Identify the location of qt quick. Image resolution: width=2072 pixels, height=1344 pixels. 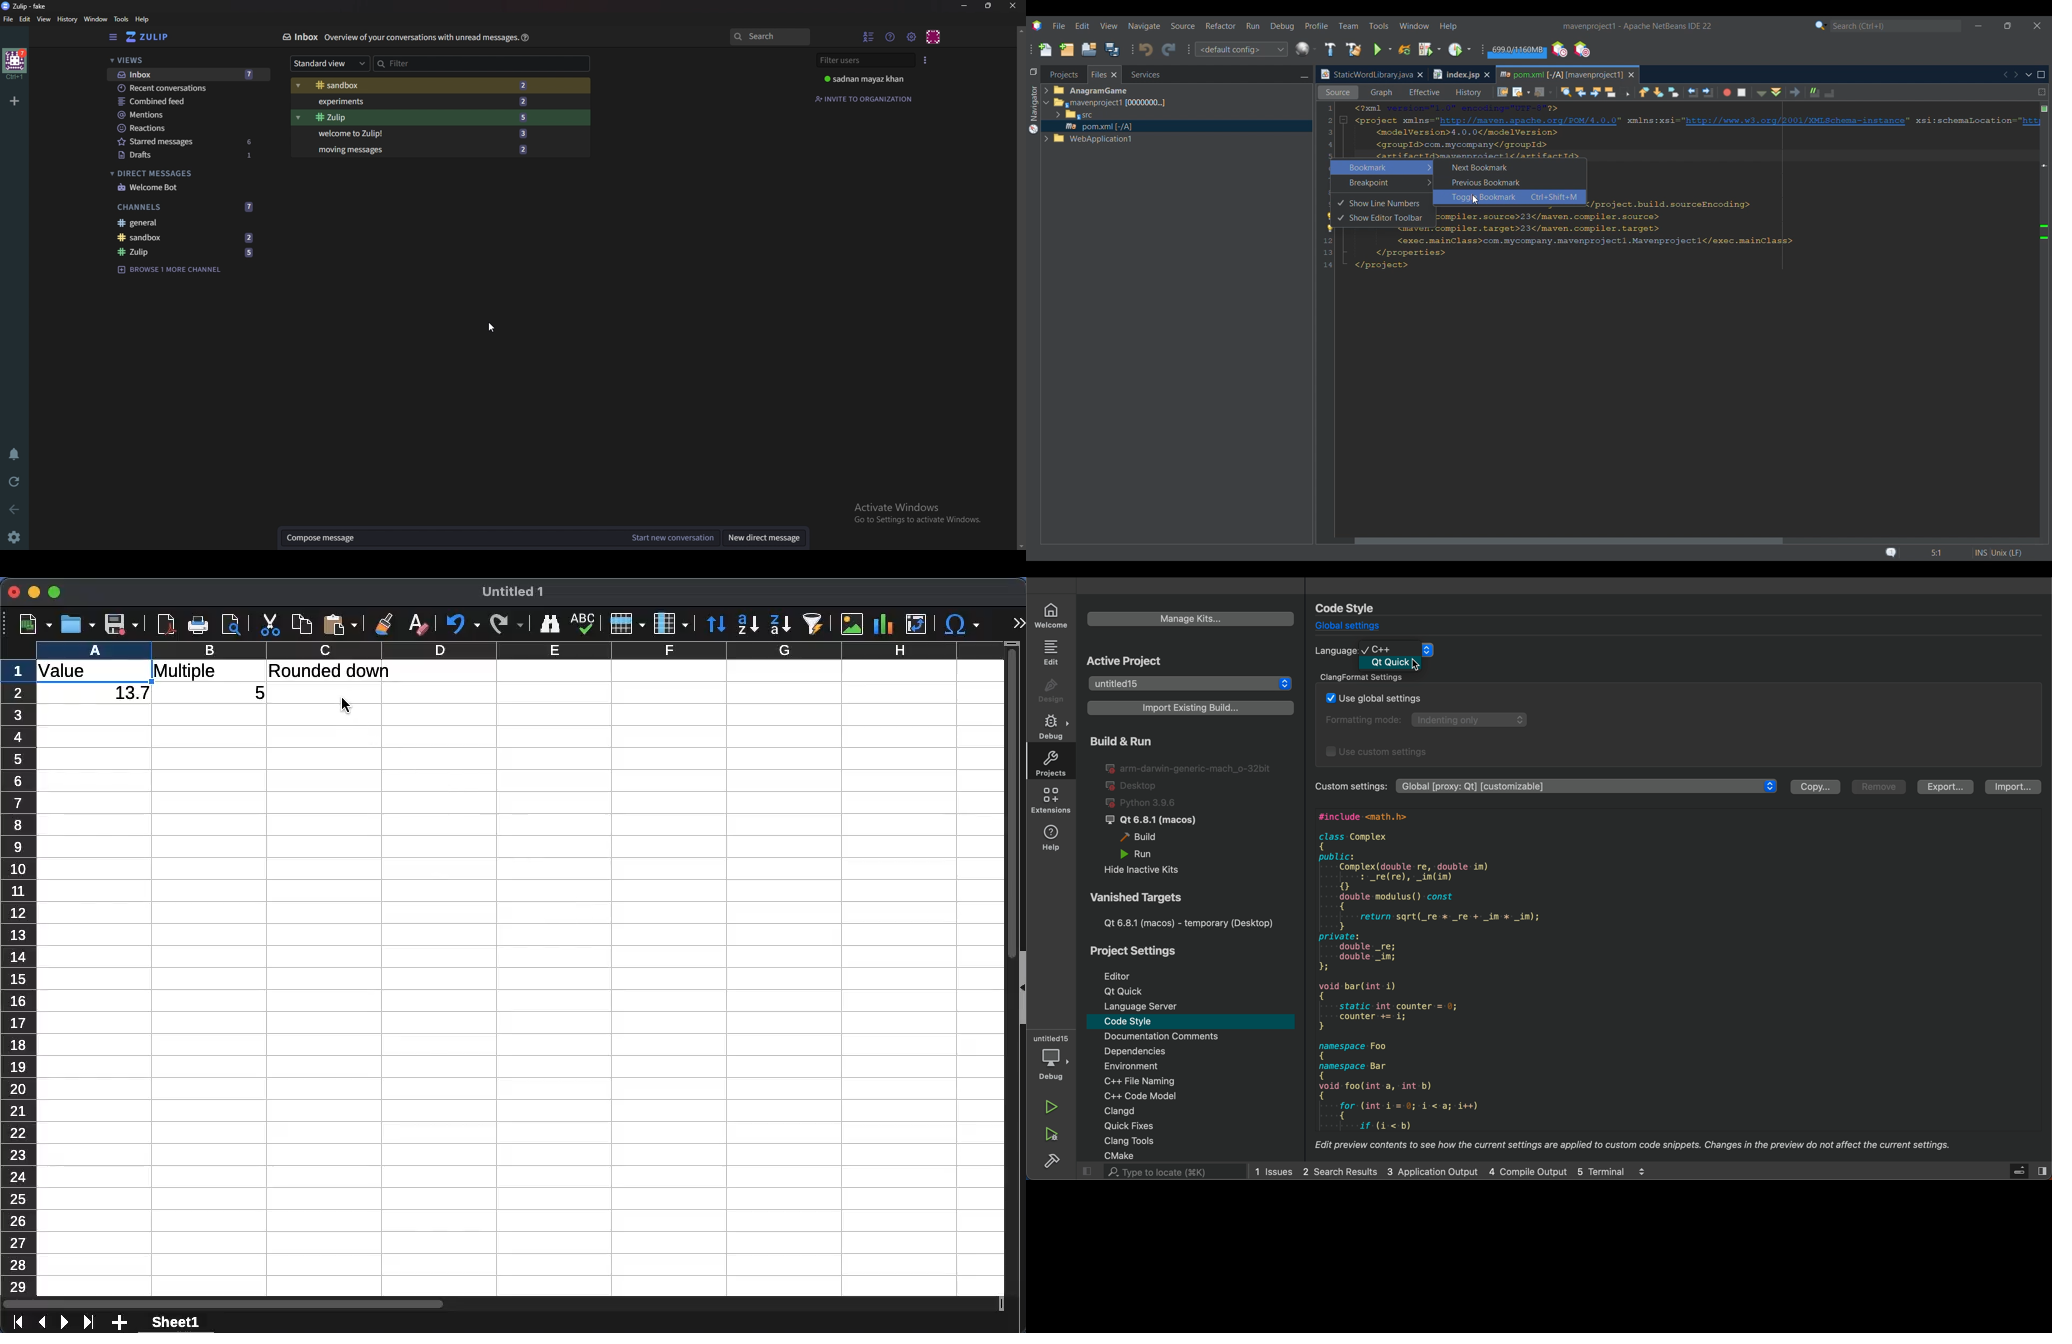
(1122, 992).